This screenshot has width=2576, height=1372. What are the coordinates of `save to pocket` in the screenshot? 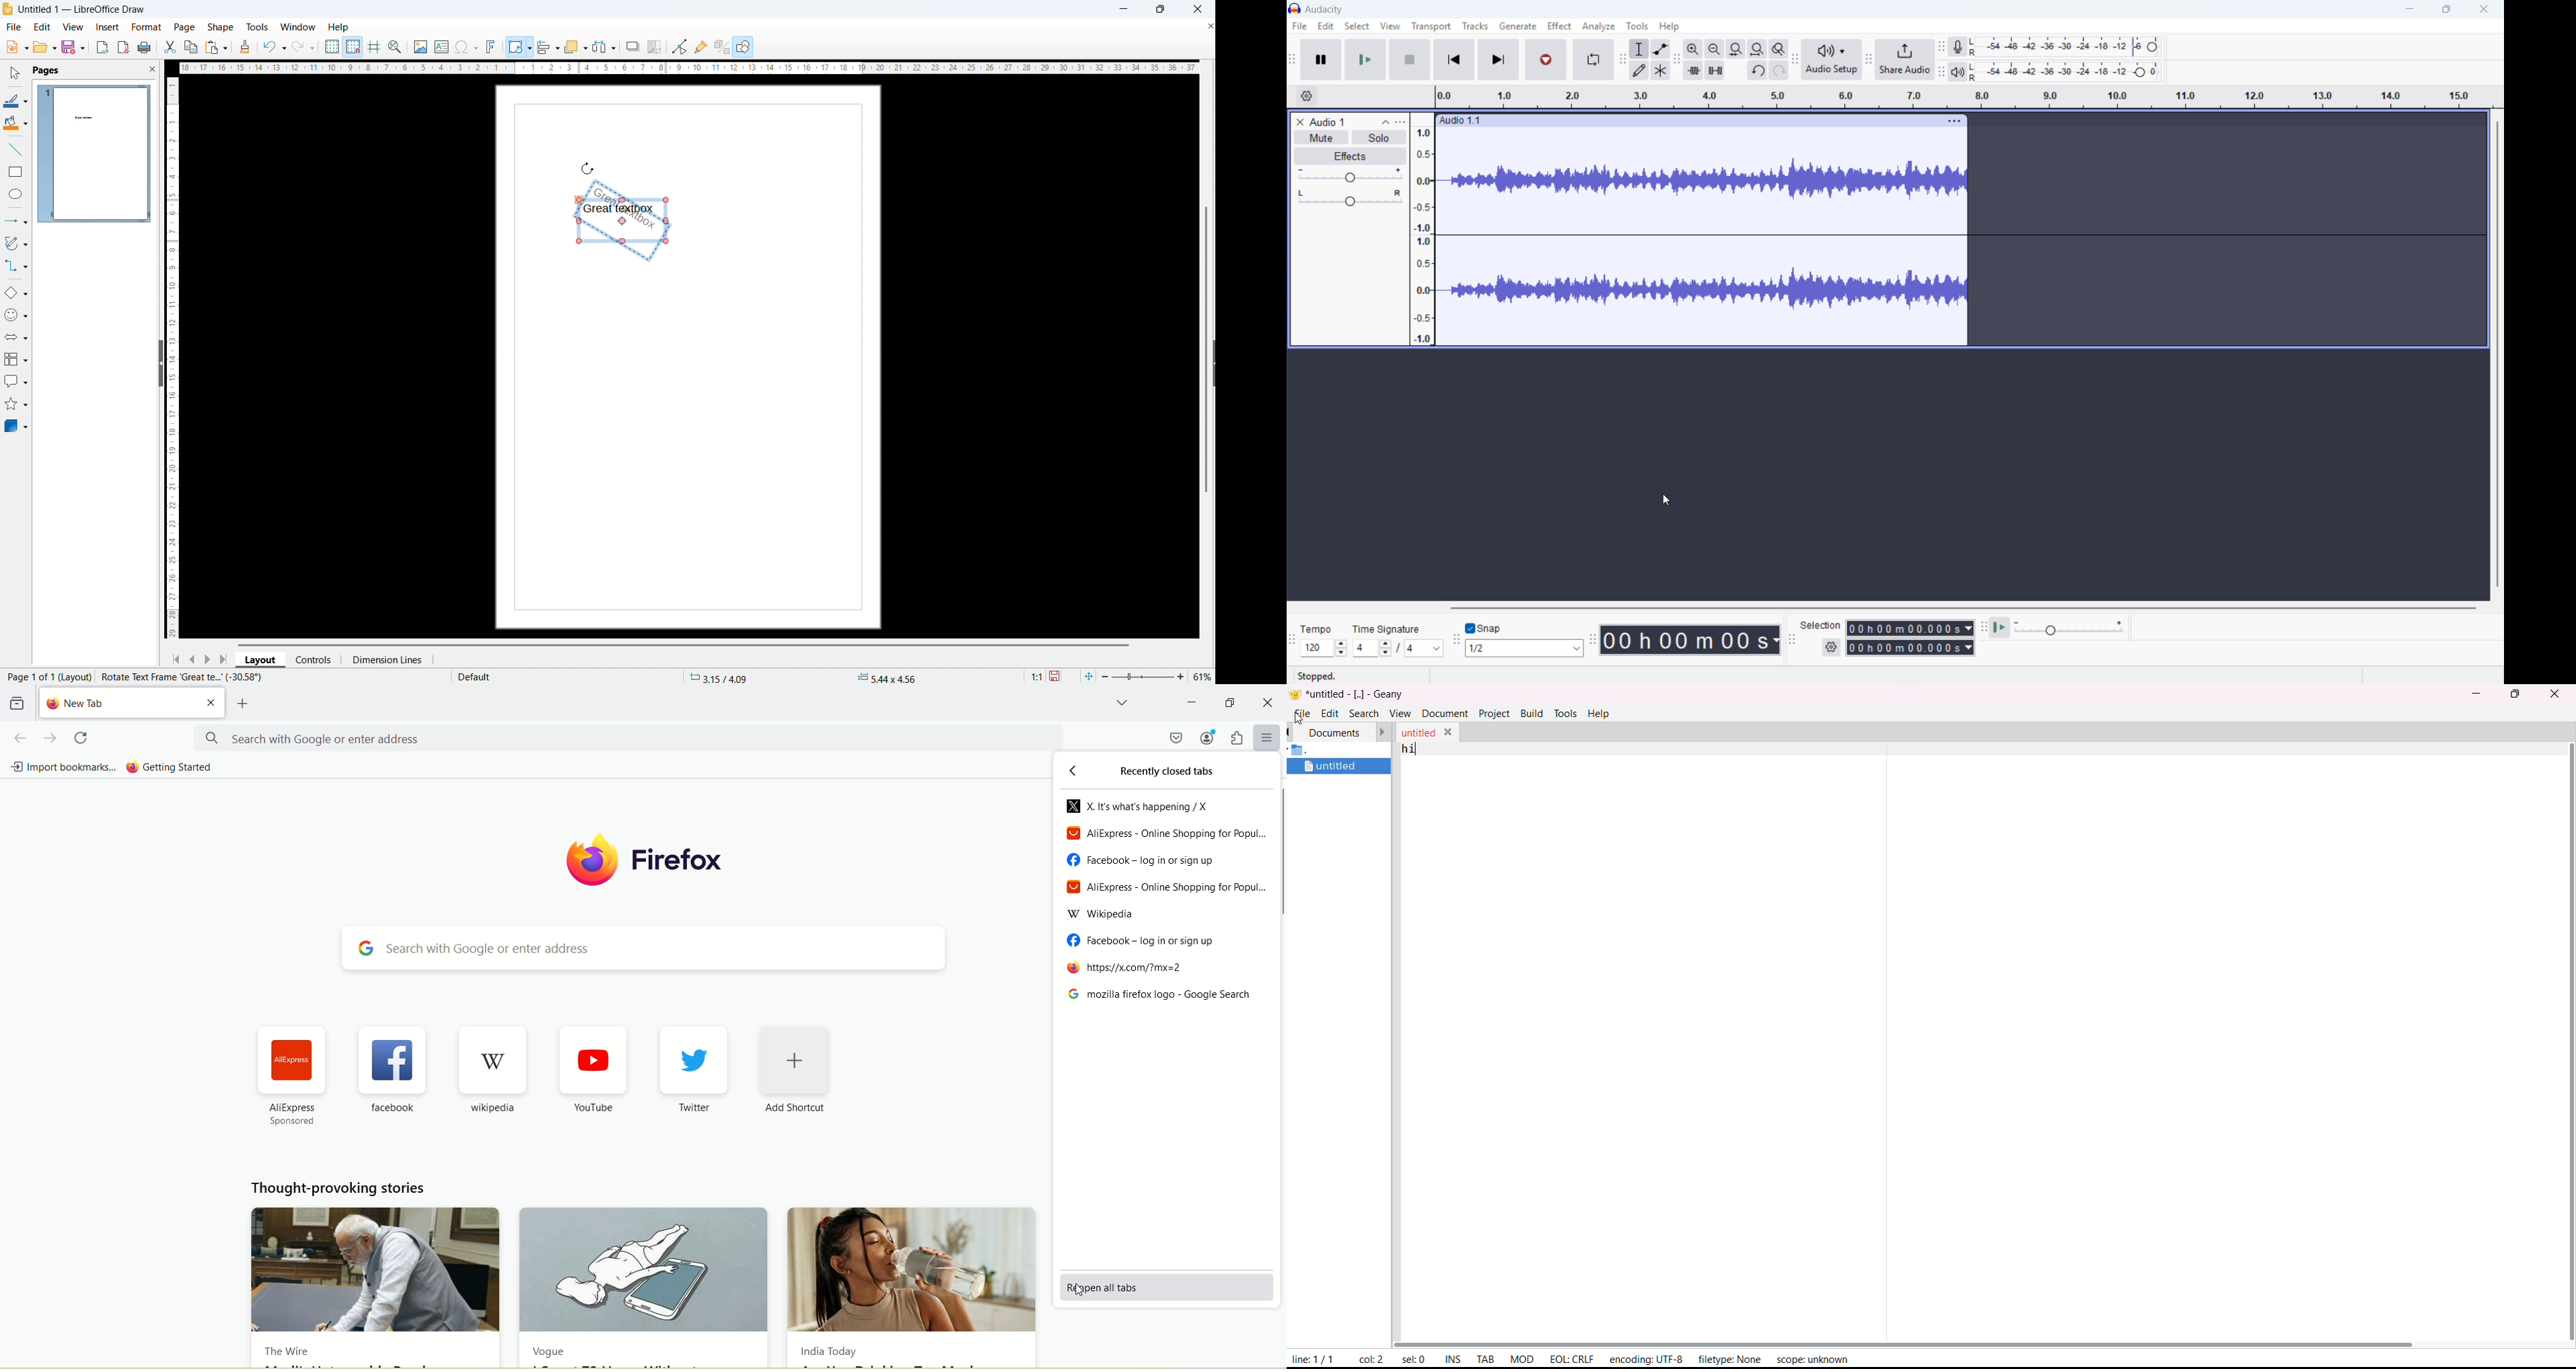 It's located at (1176, 738).